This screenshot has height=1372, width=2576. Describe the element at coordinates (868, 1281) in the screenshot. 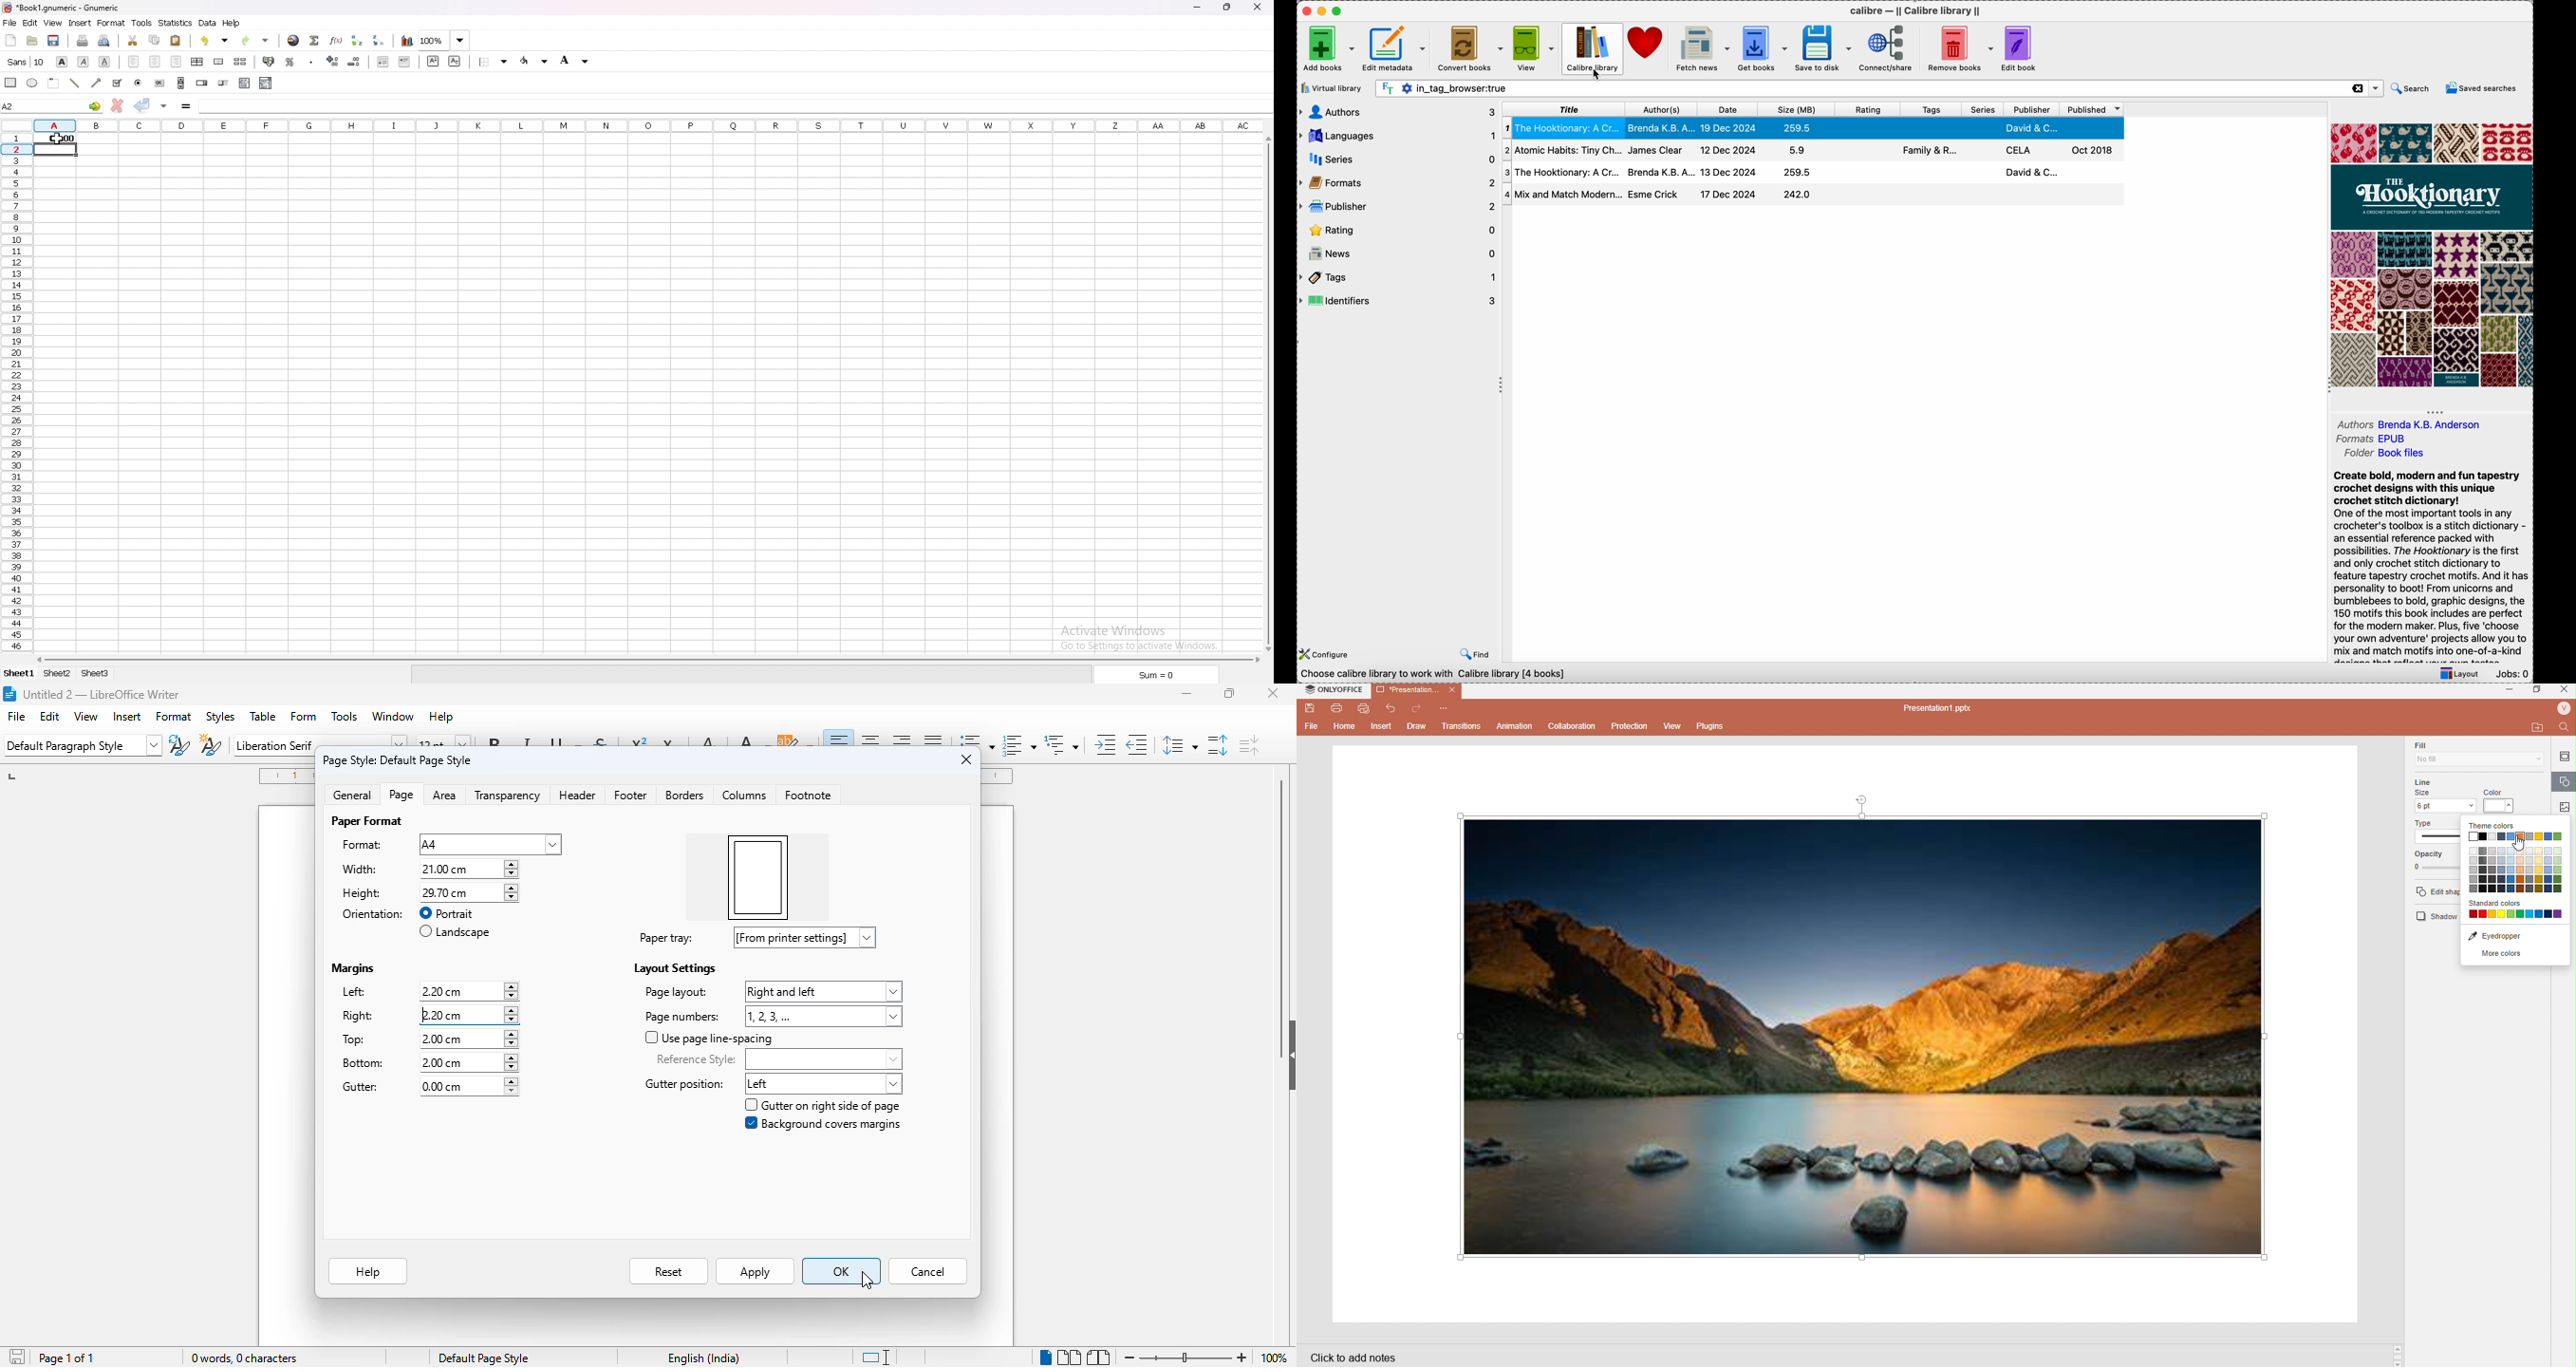

I see `cursor` at that location.